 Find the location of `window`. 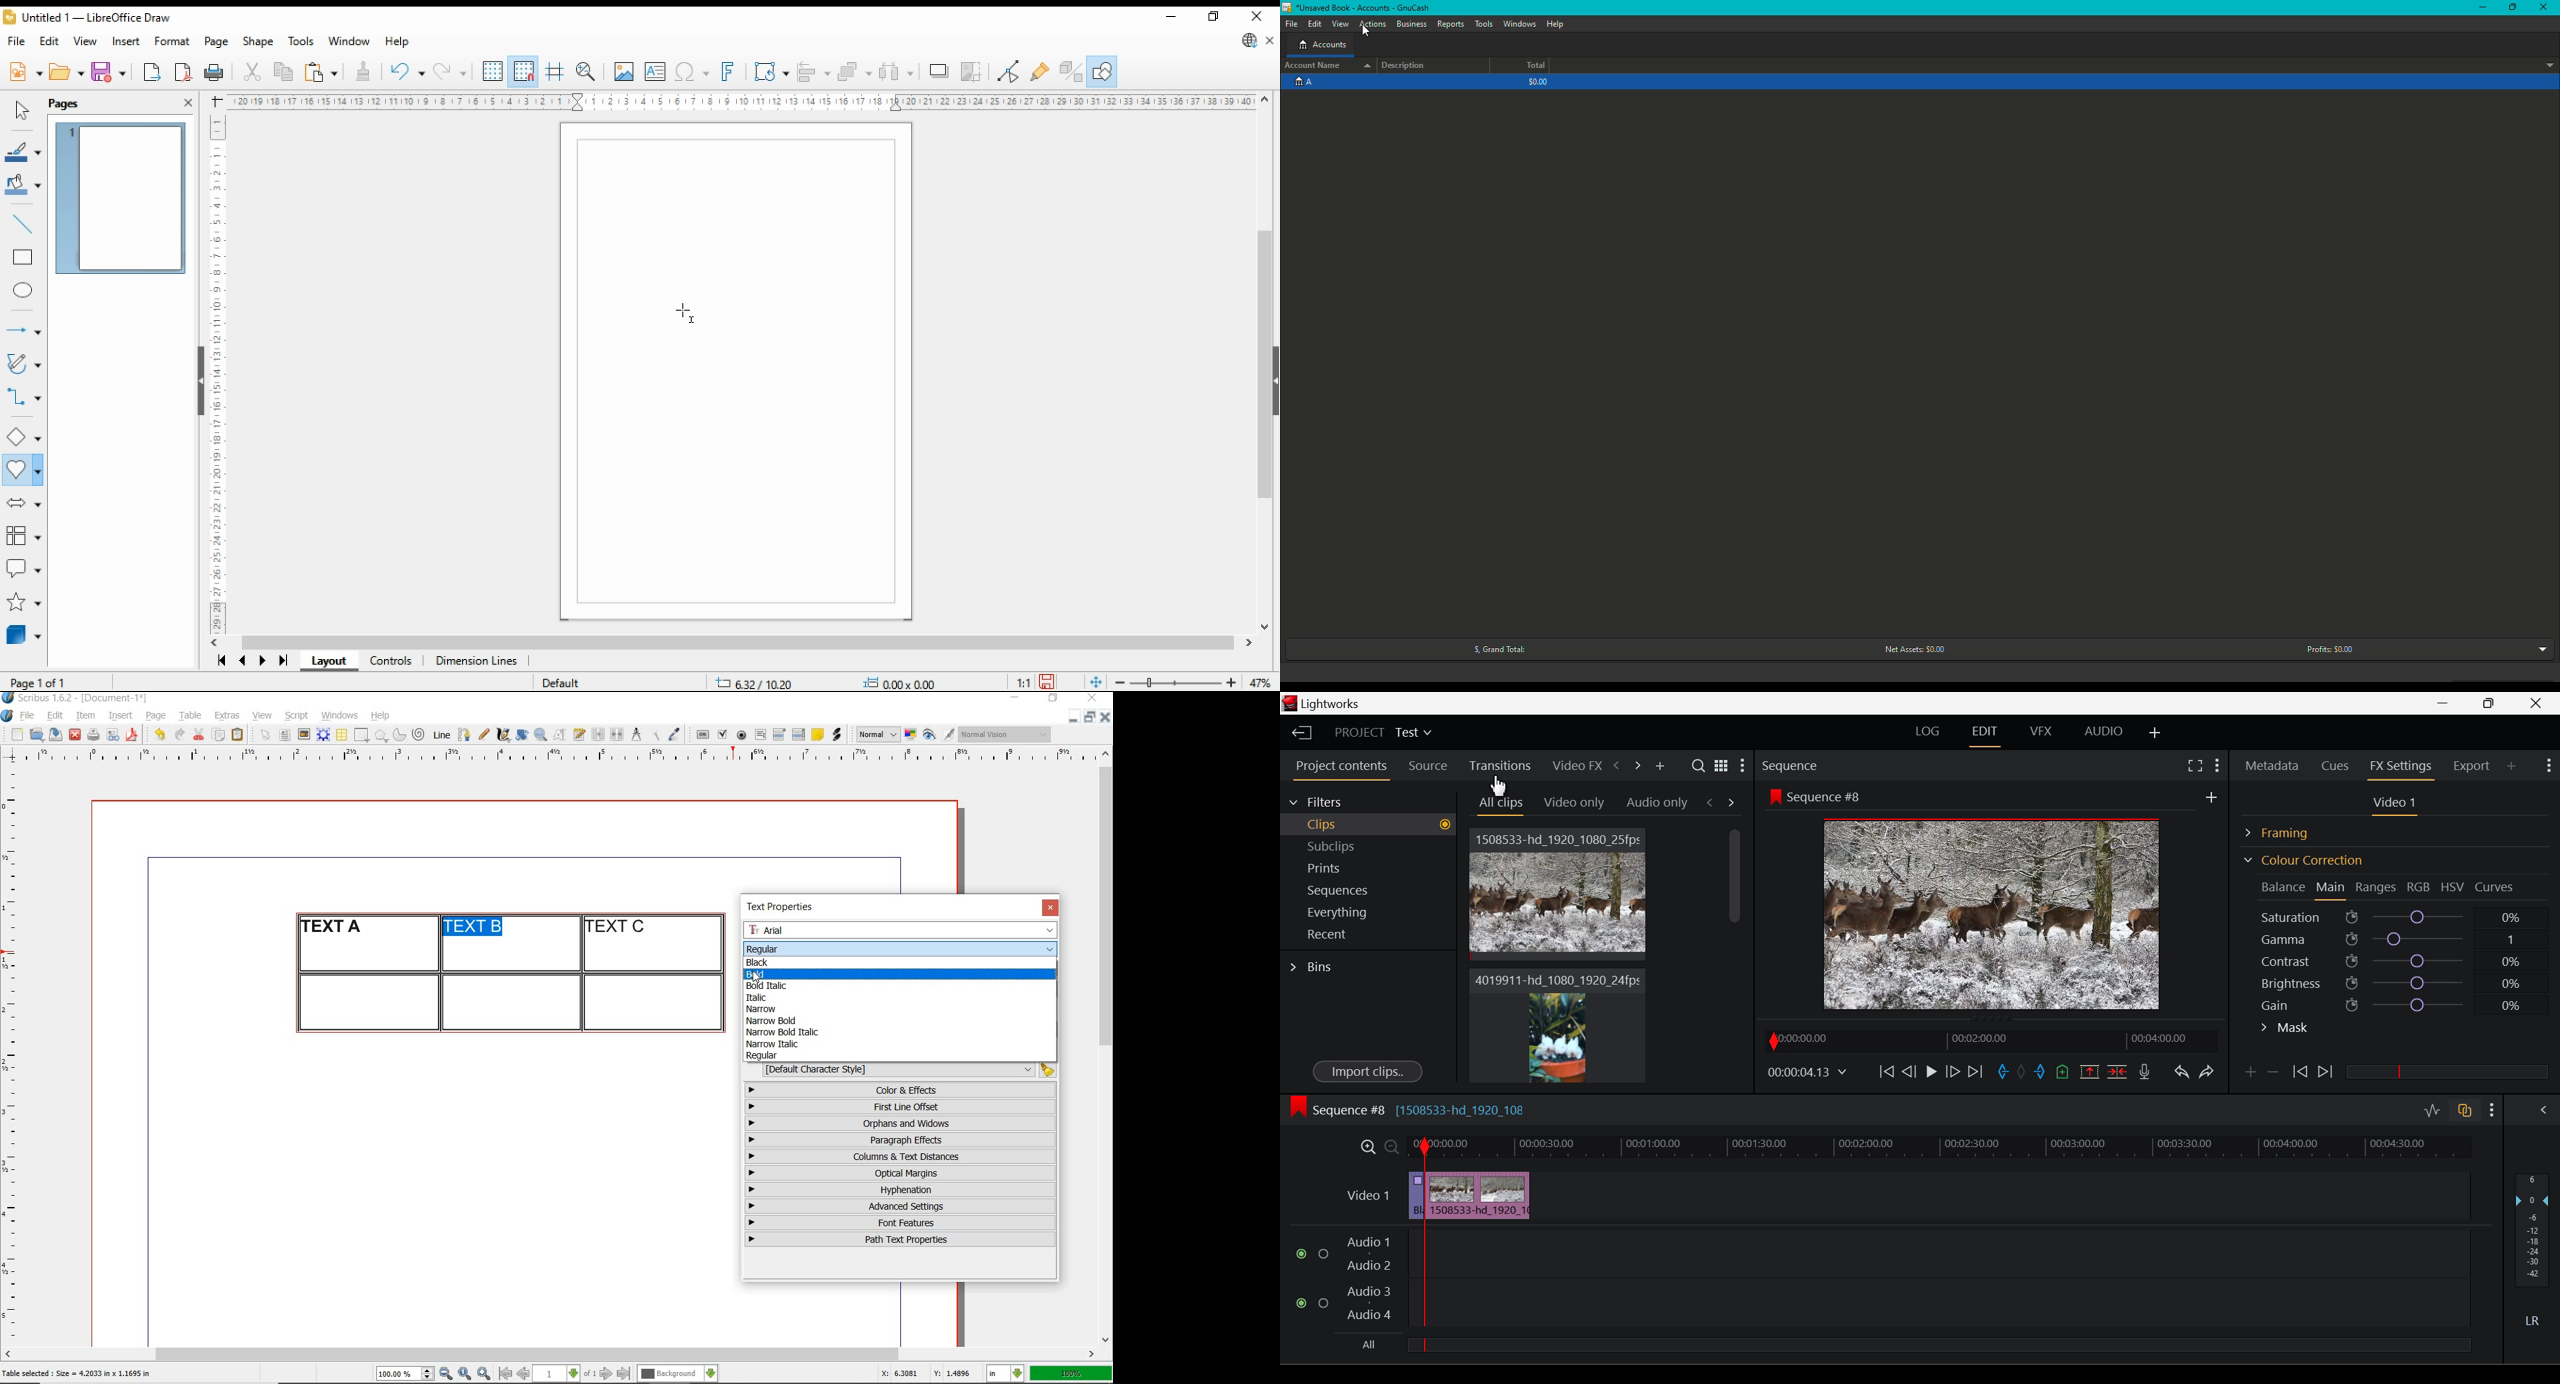

window is located at coordinates (349, 41).